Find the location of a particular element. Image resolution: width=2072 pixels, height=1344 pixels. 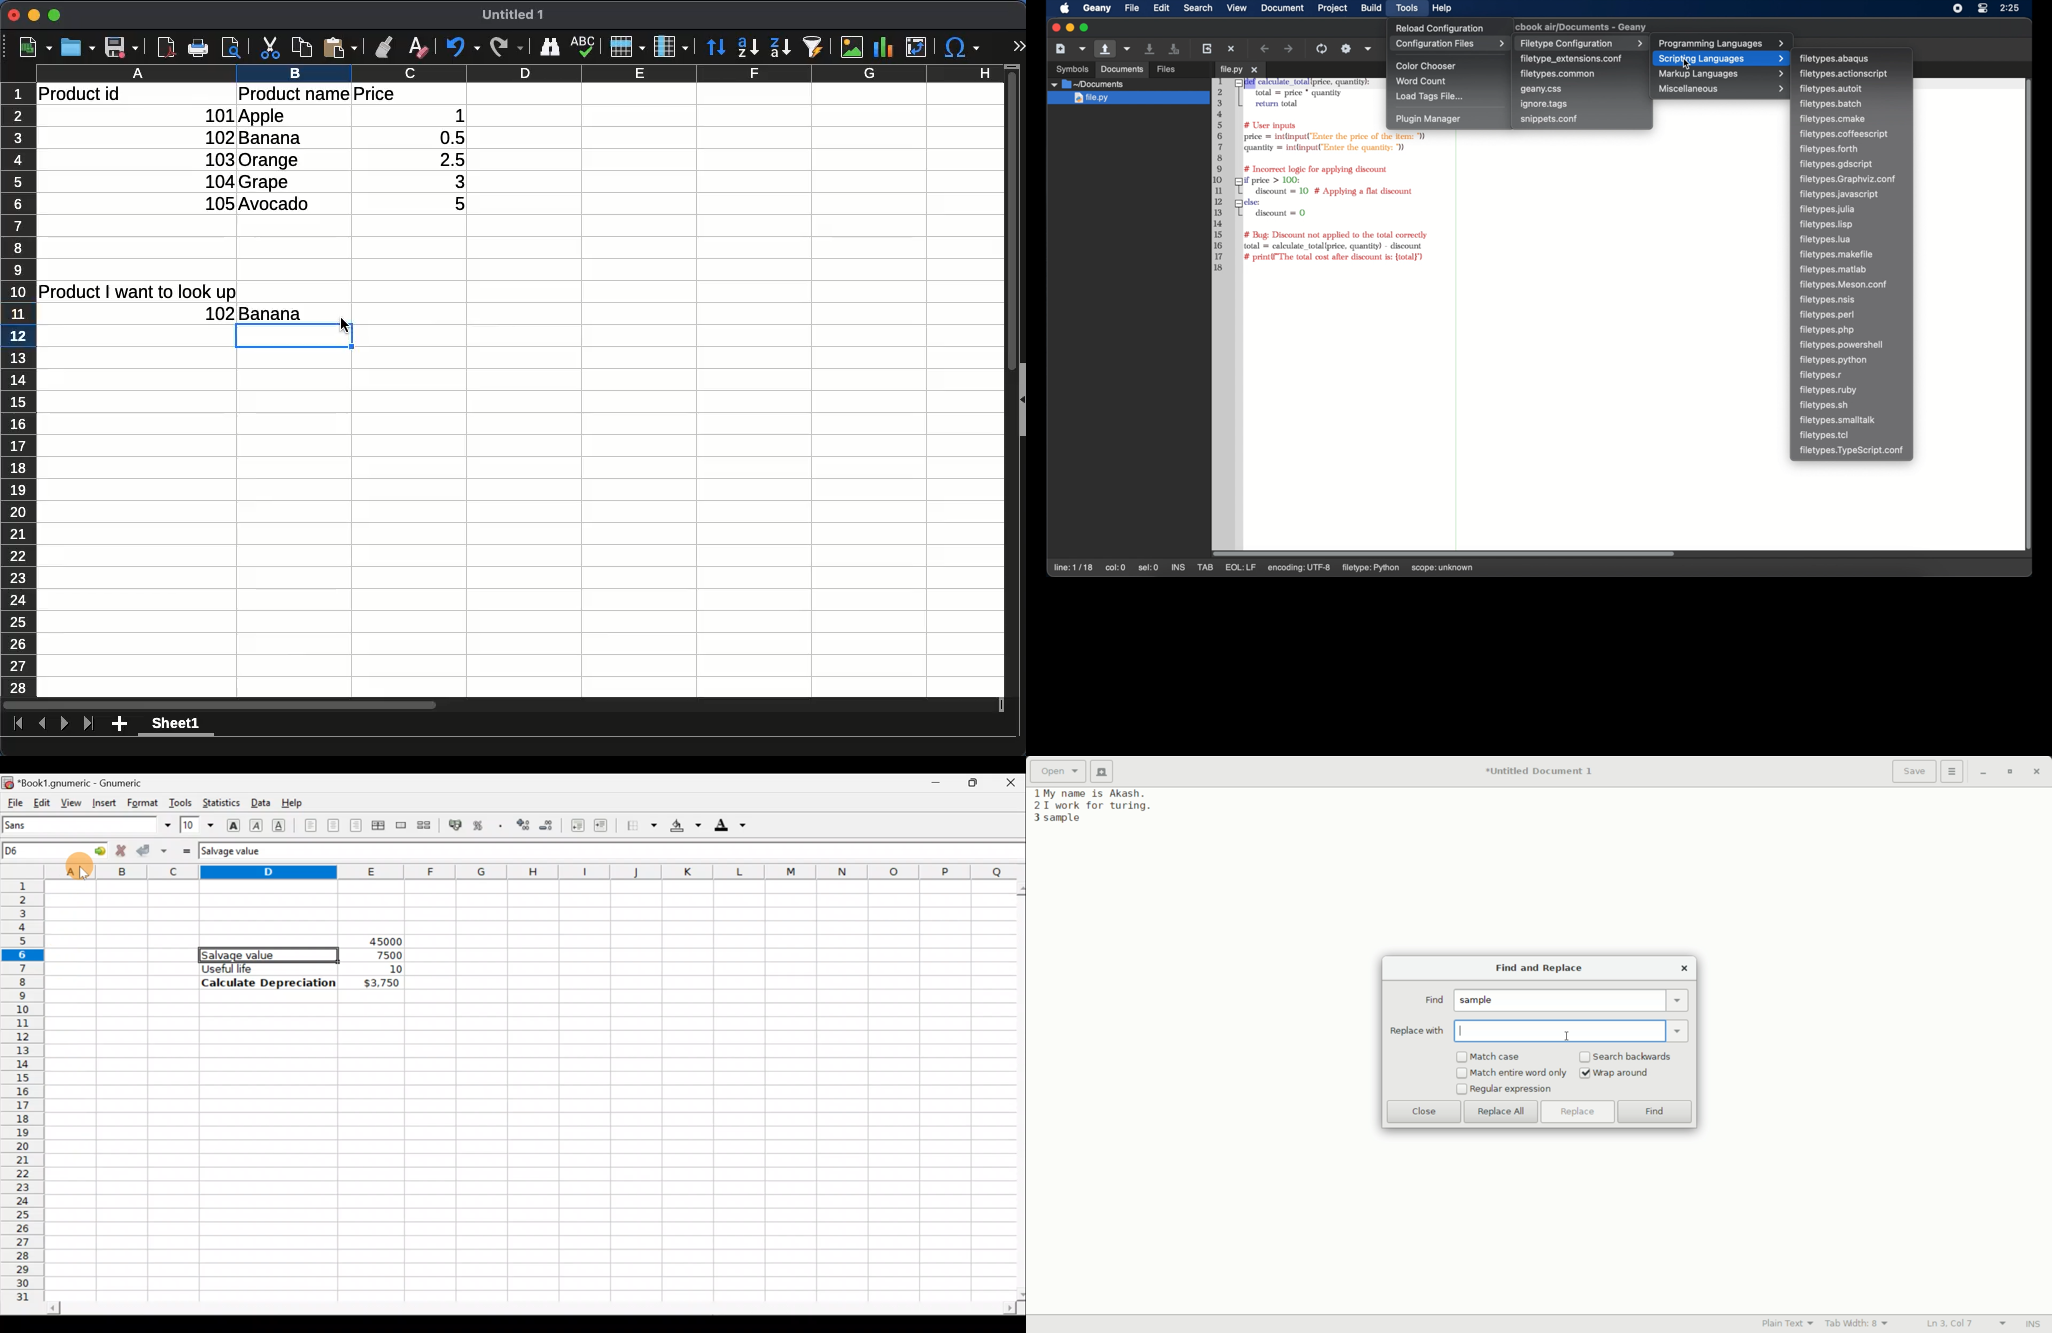

102 is located at coordinates (220, 314).